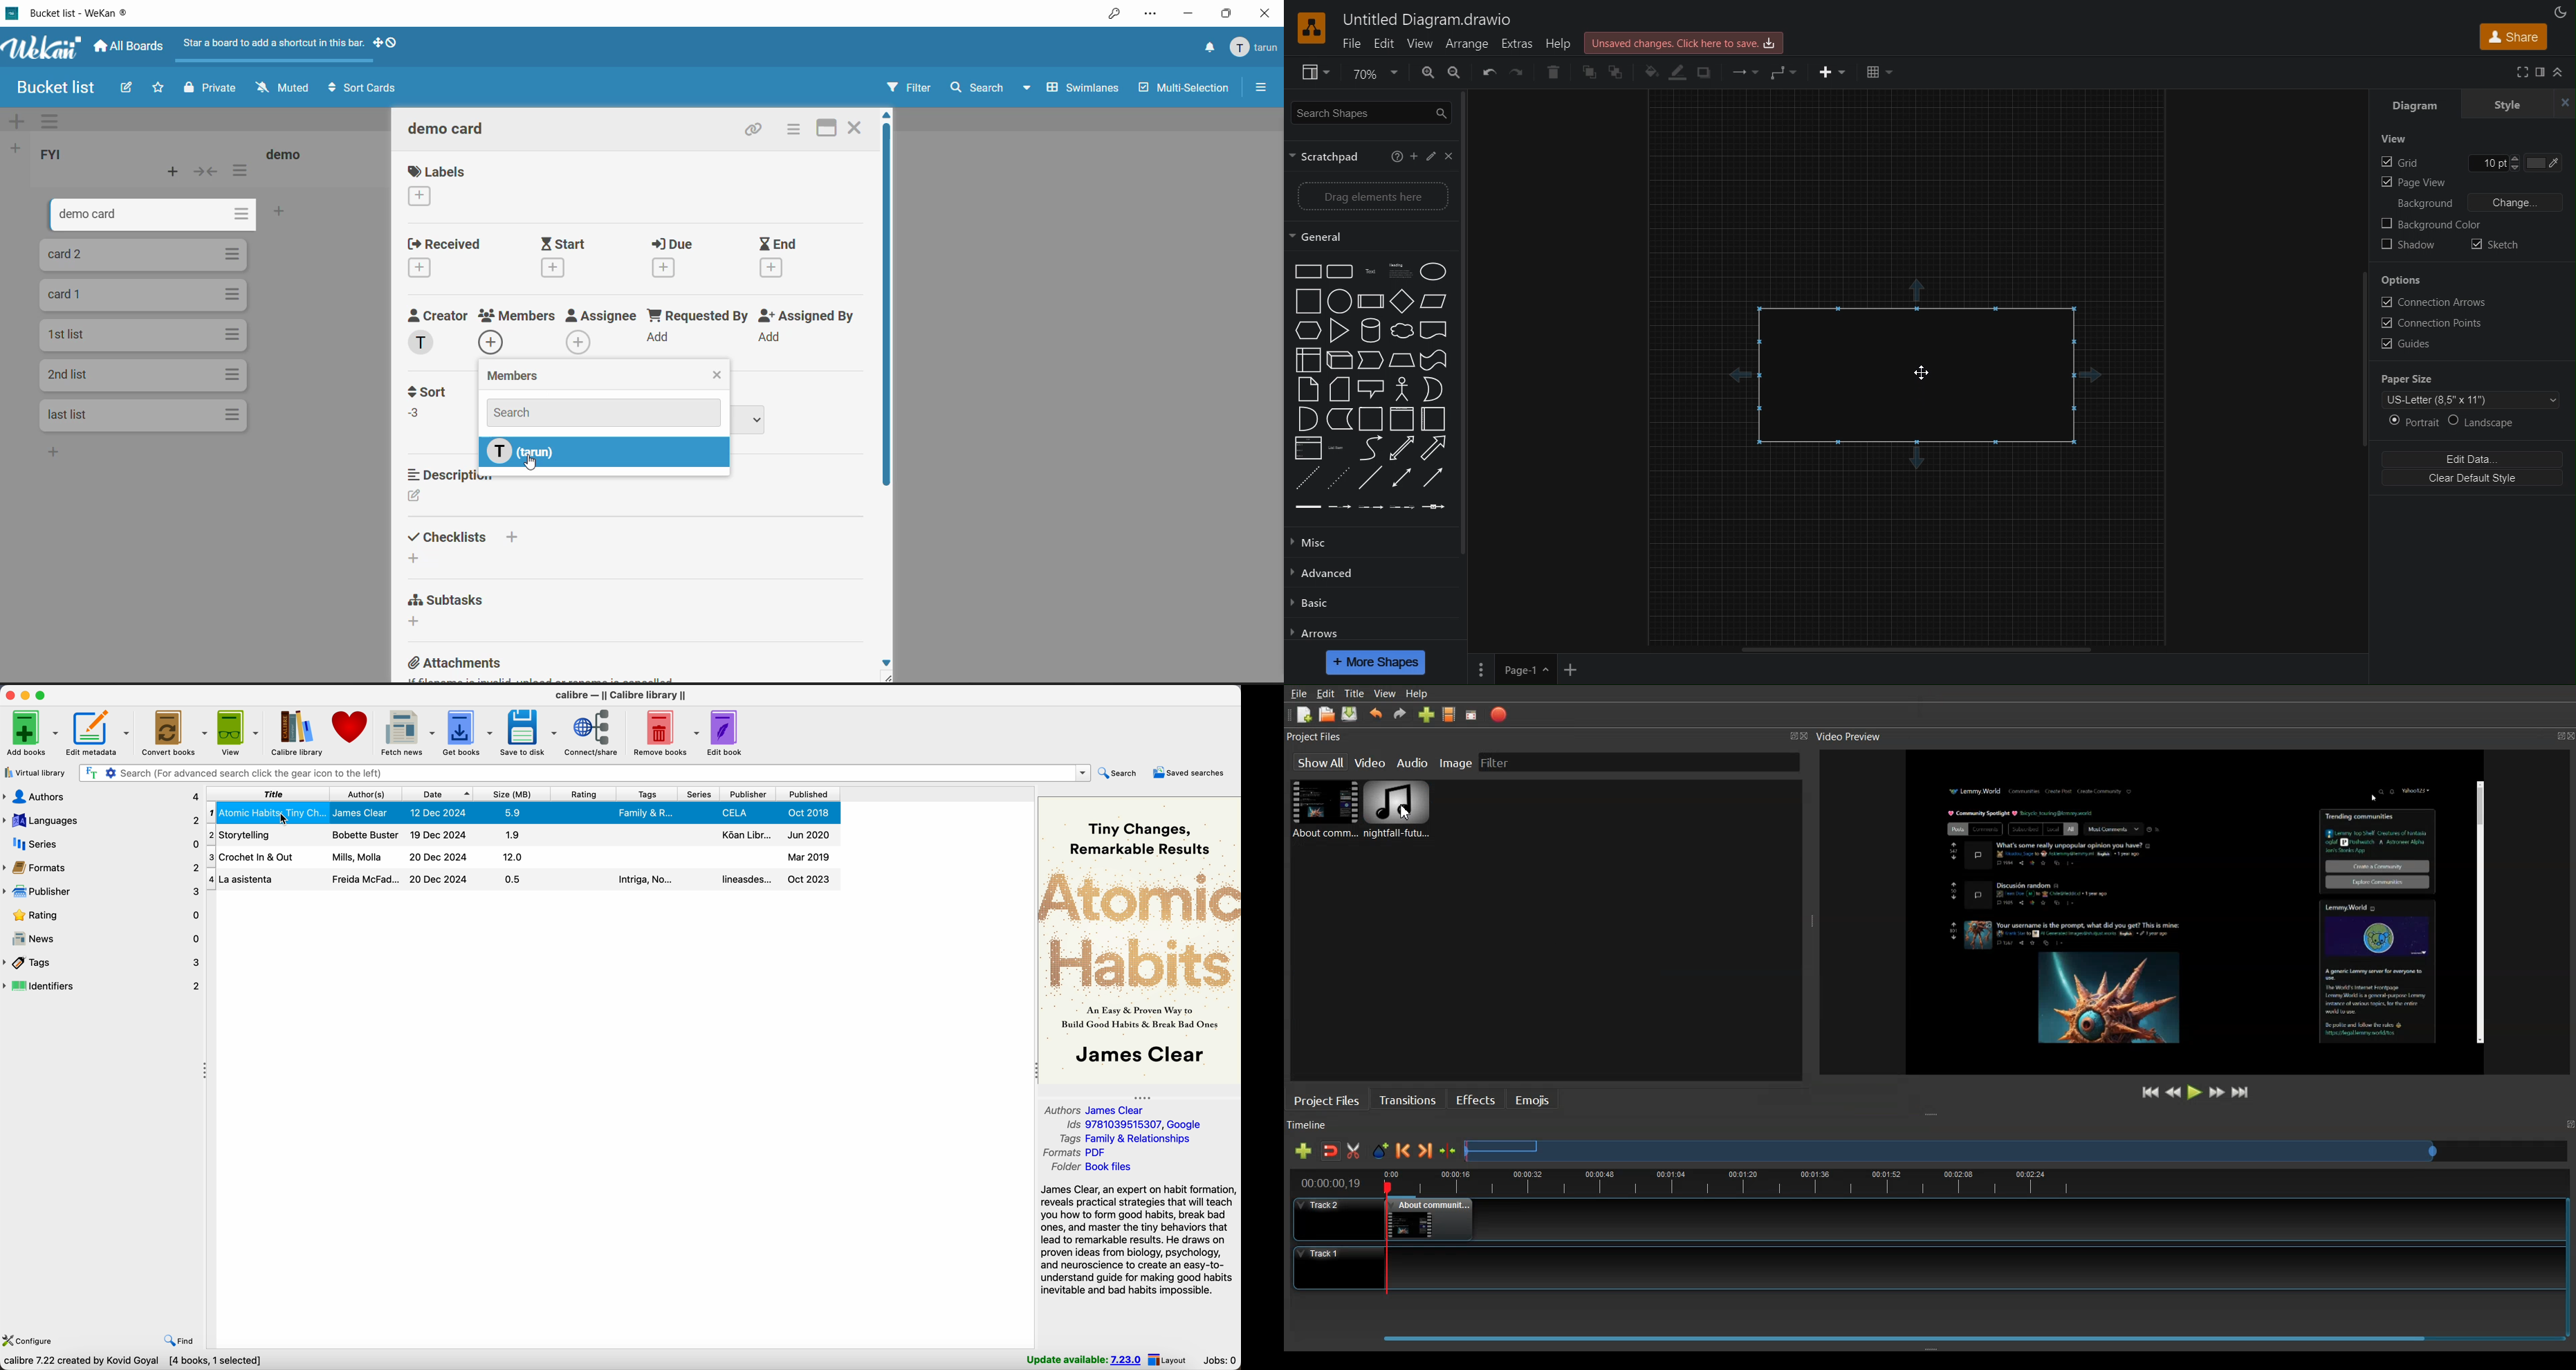 The image size is (2576, 1372). What do you see at coordinates (648, 793) in the screenshot?
I see `tags` at bounding box center [648, 793].